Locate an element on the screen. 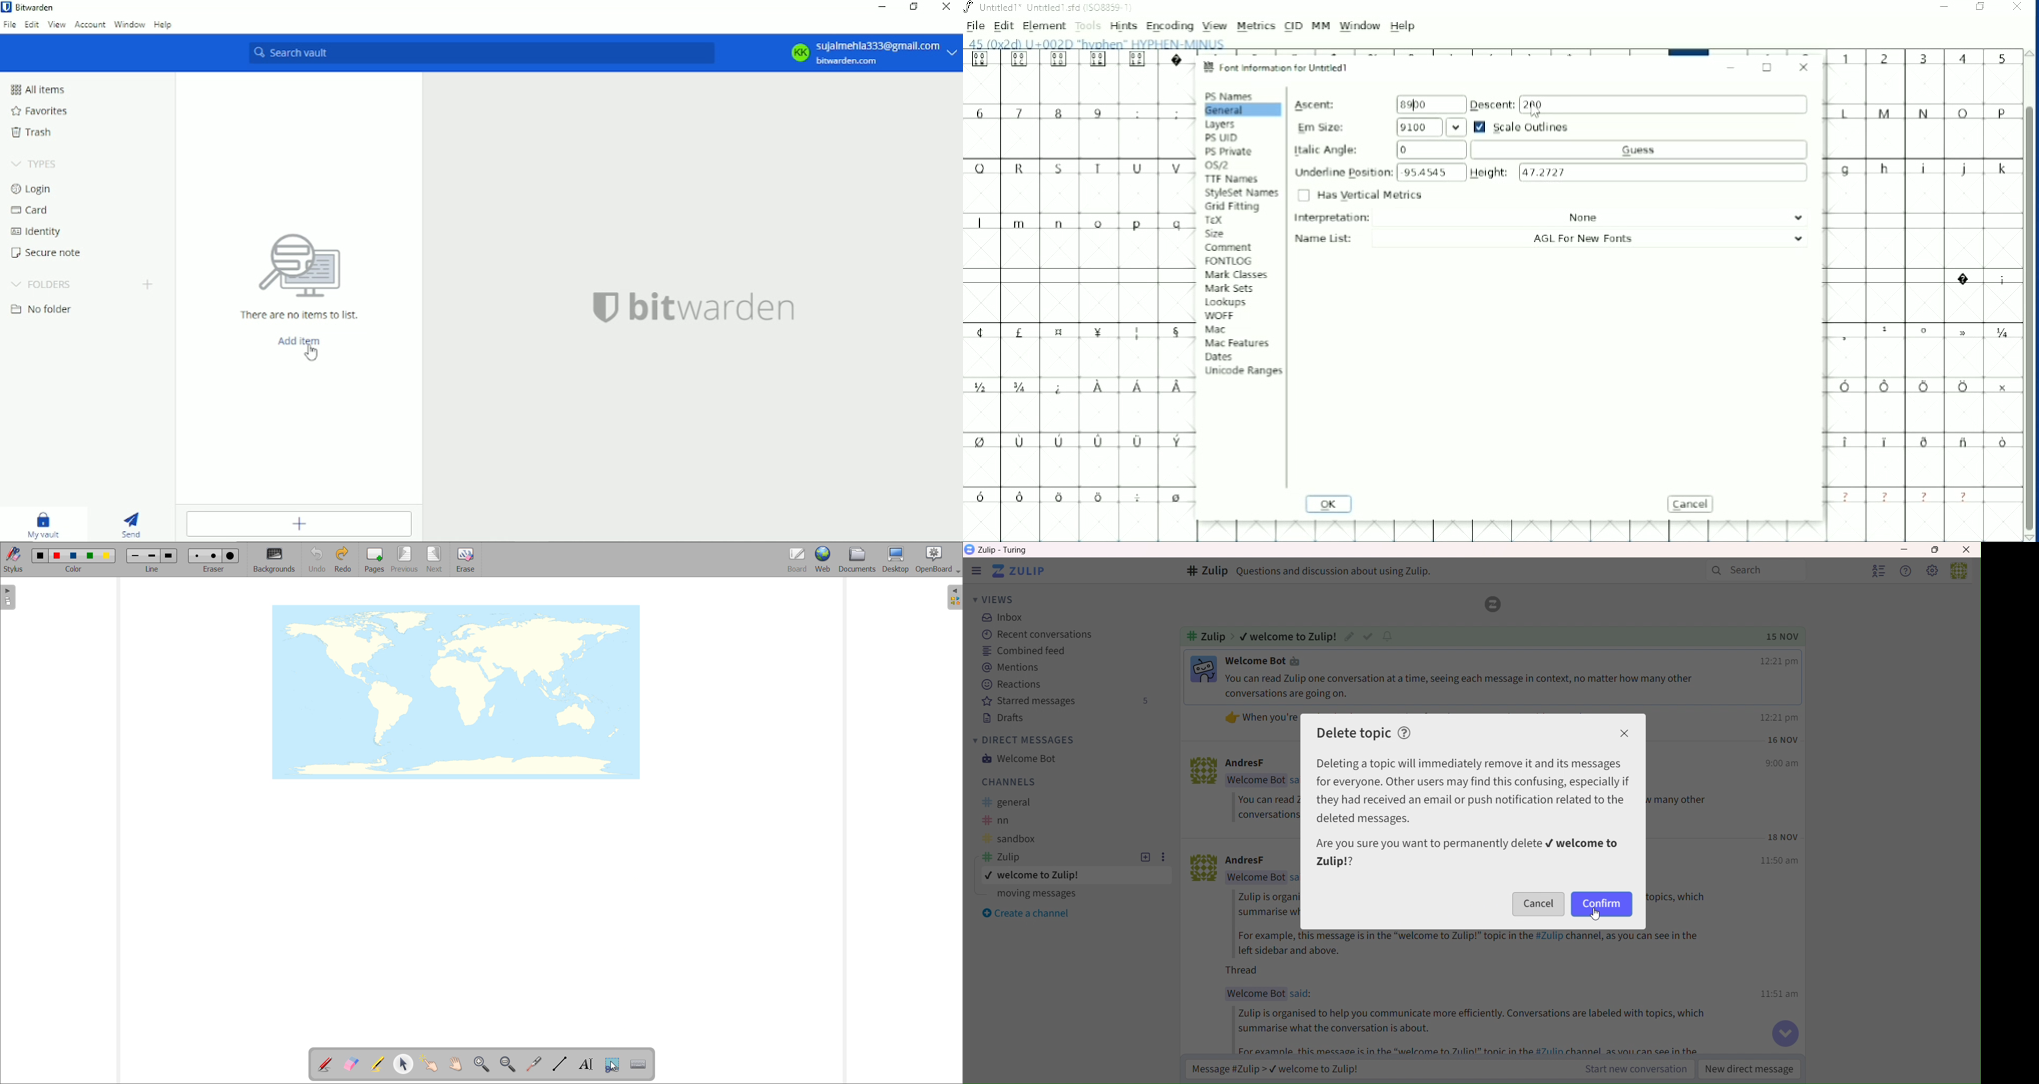  Create a channel is located at coordinates (1025, 911).